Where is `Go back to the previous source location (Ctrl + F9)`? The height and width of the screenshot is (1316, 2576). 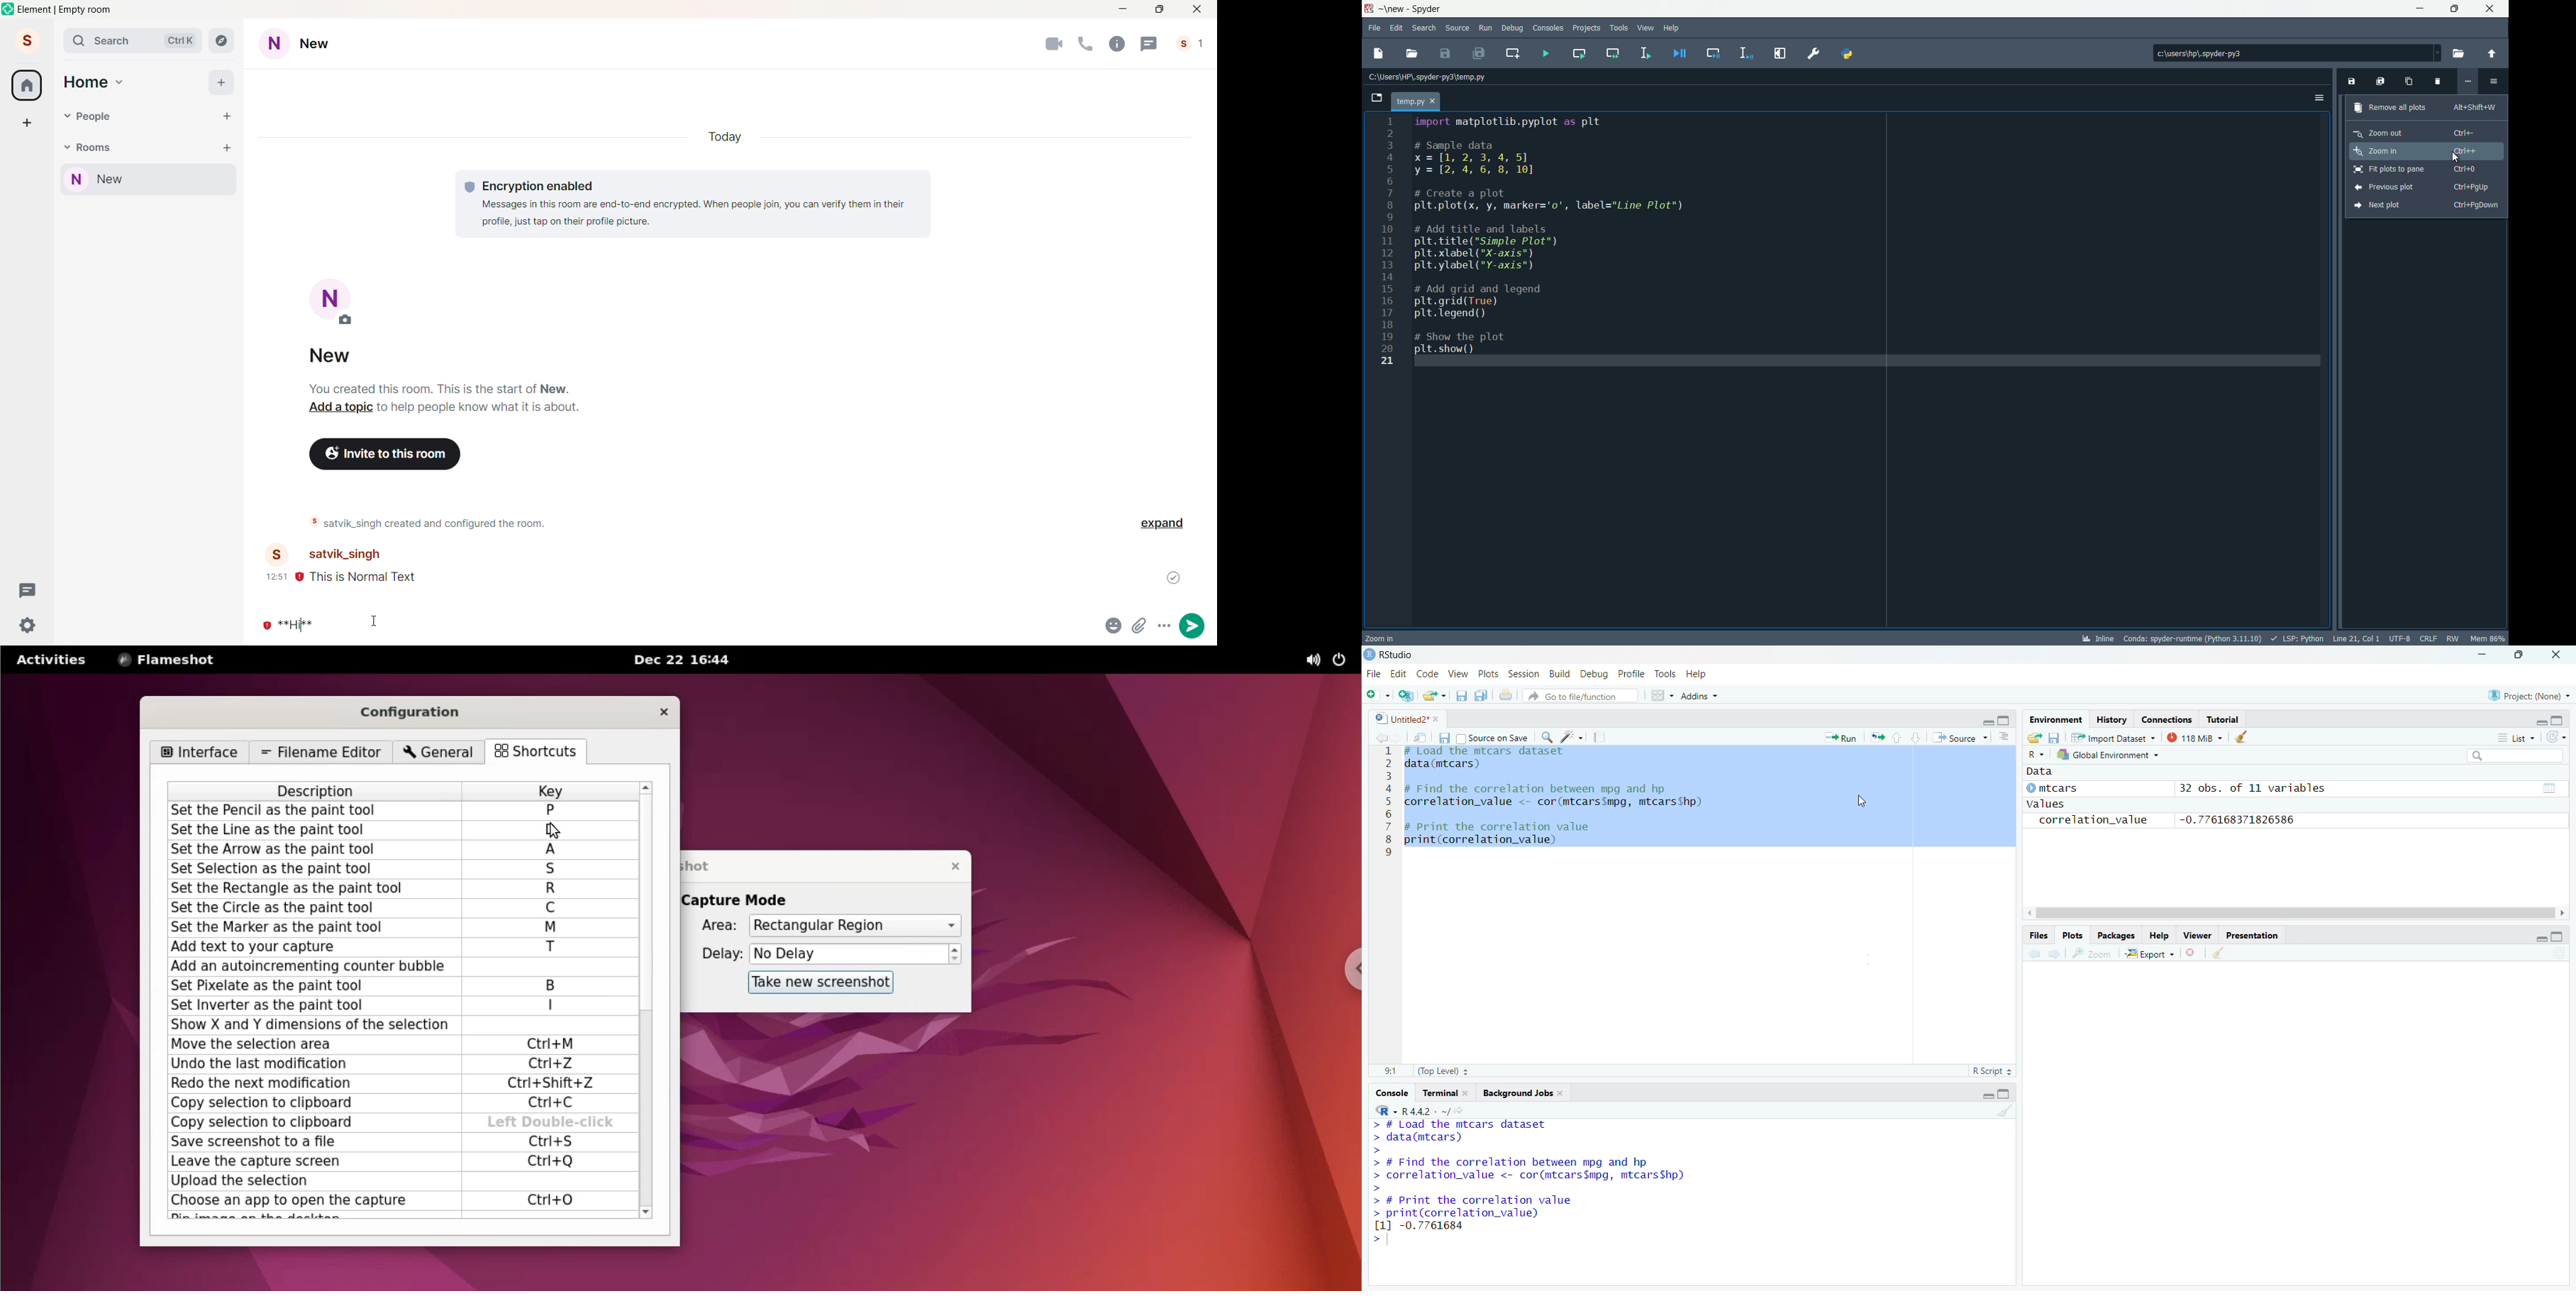
Go back to the previous source location (Ctrl + F9) is located at coordinates (1379, 737).